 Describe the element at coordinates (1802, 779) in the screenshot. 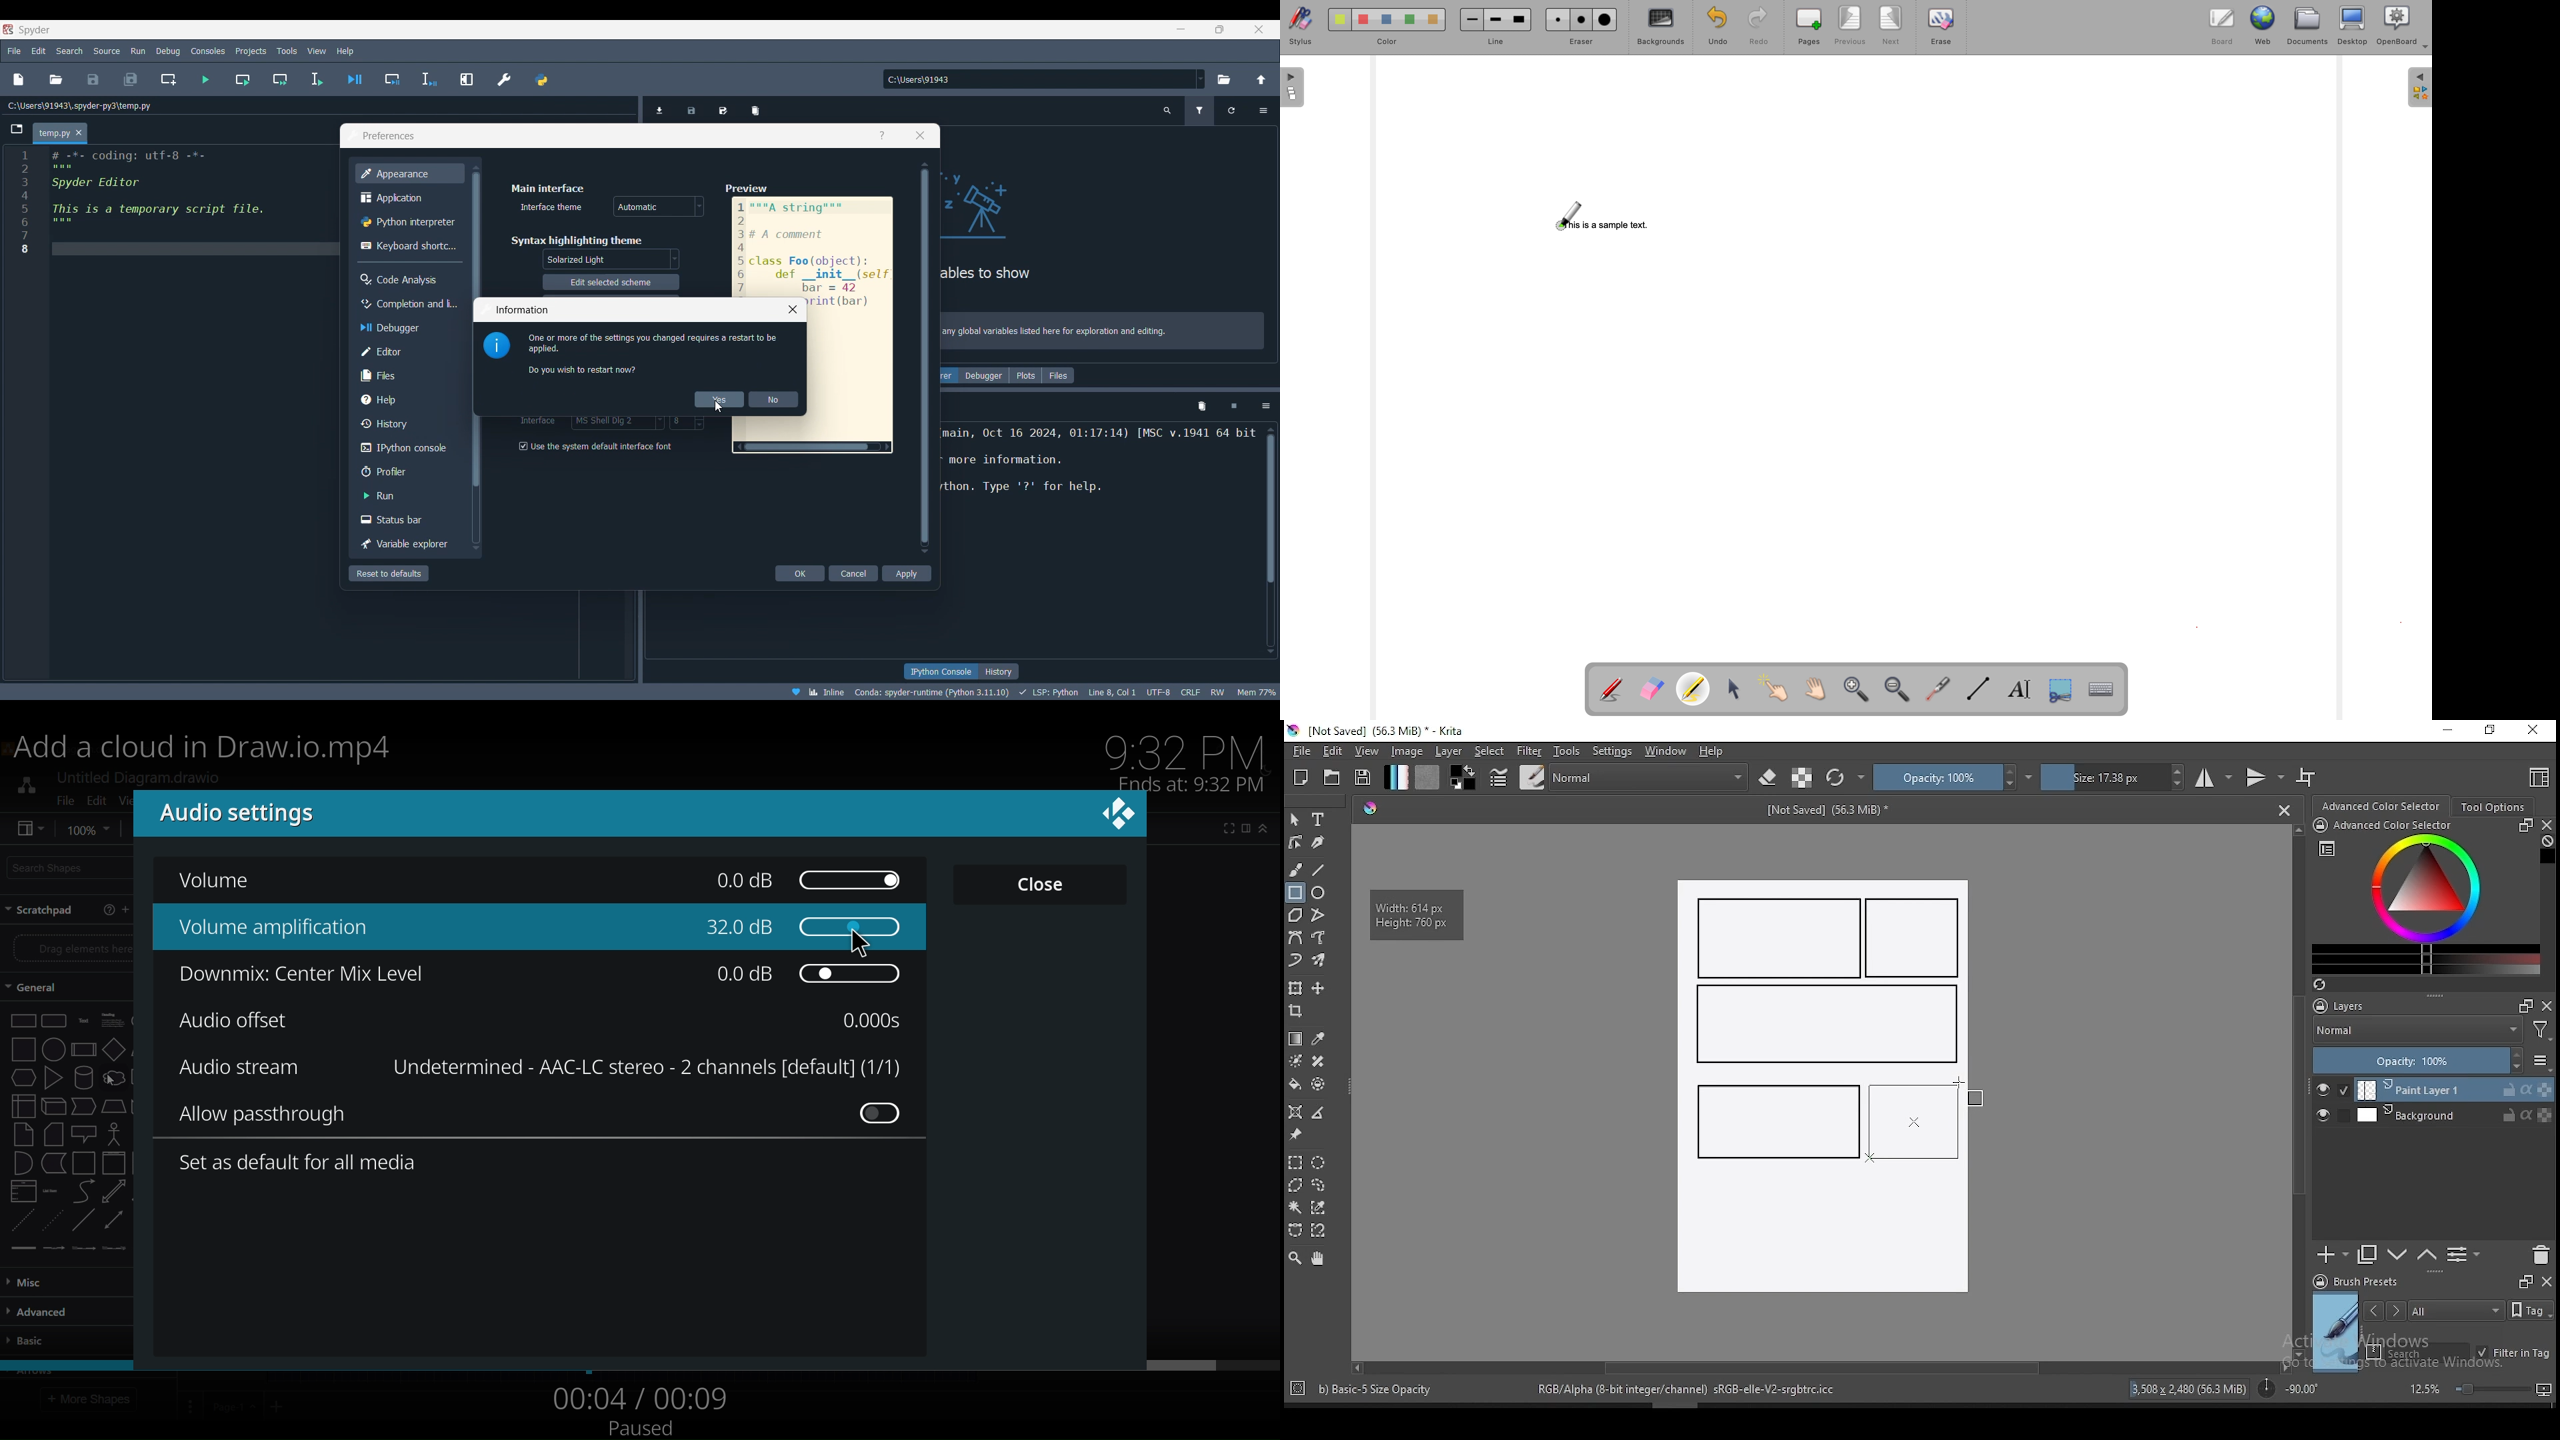

I see `preserve alpha` at that location.